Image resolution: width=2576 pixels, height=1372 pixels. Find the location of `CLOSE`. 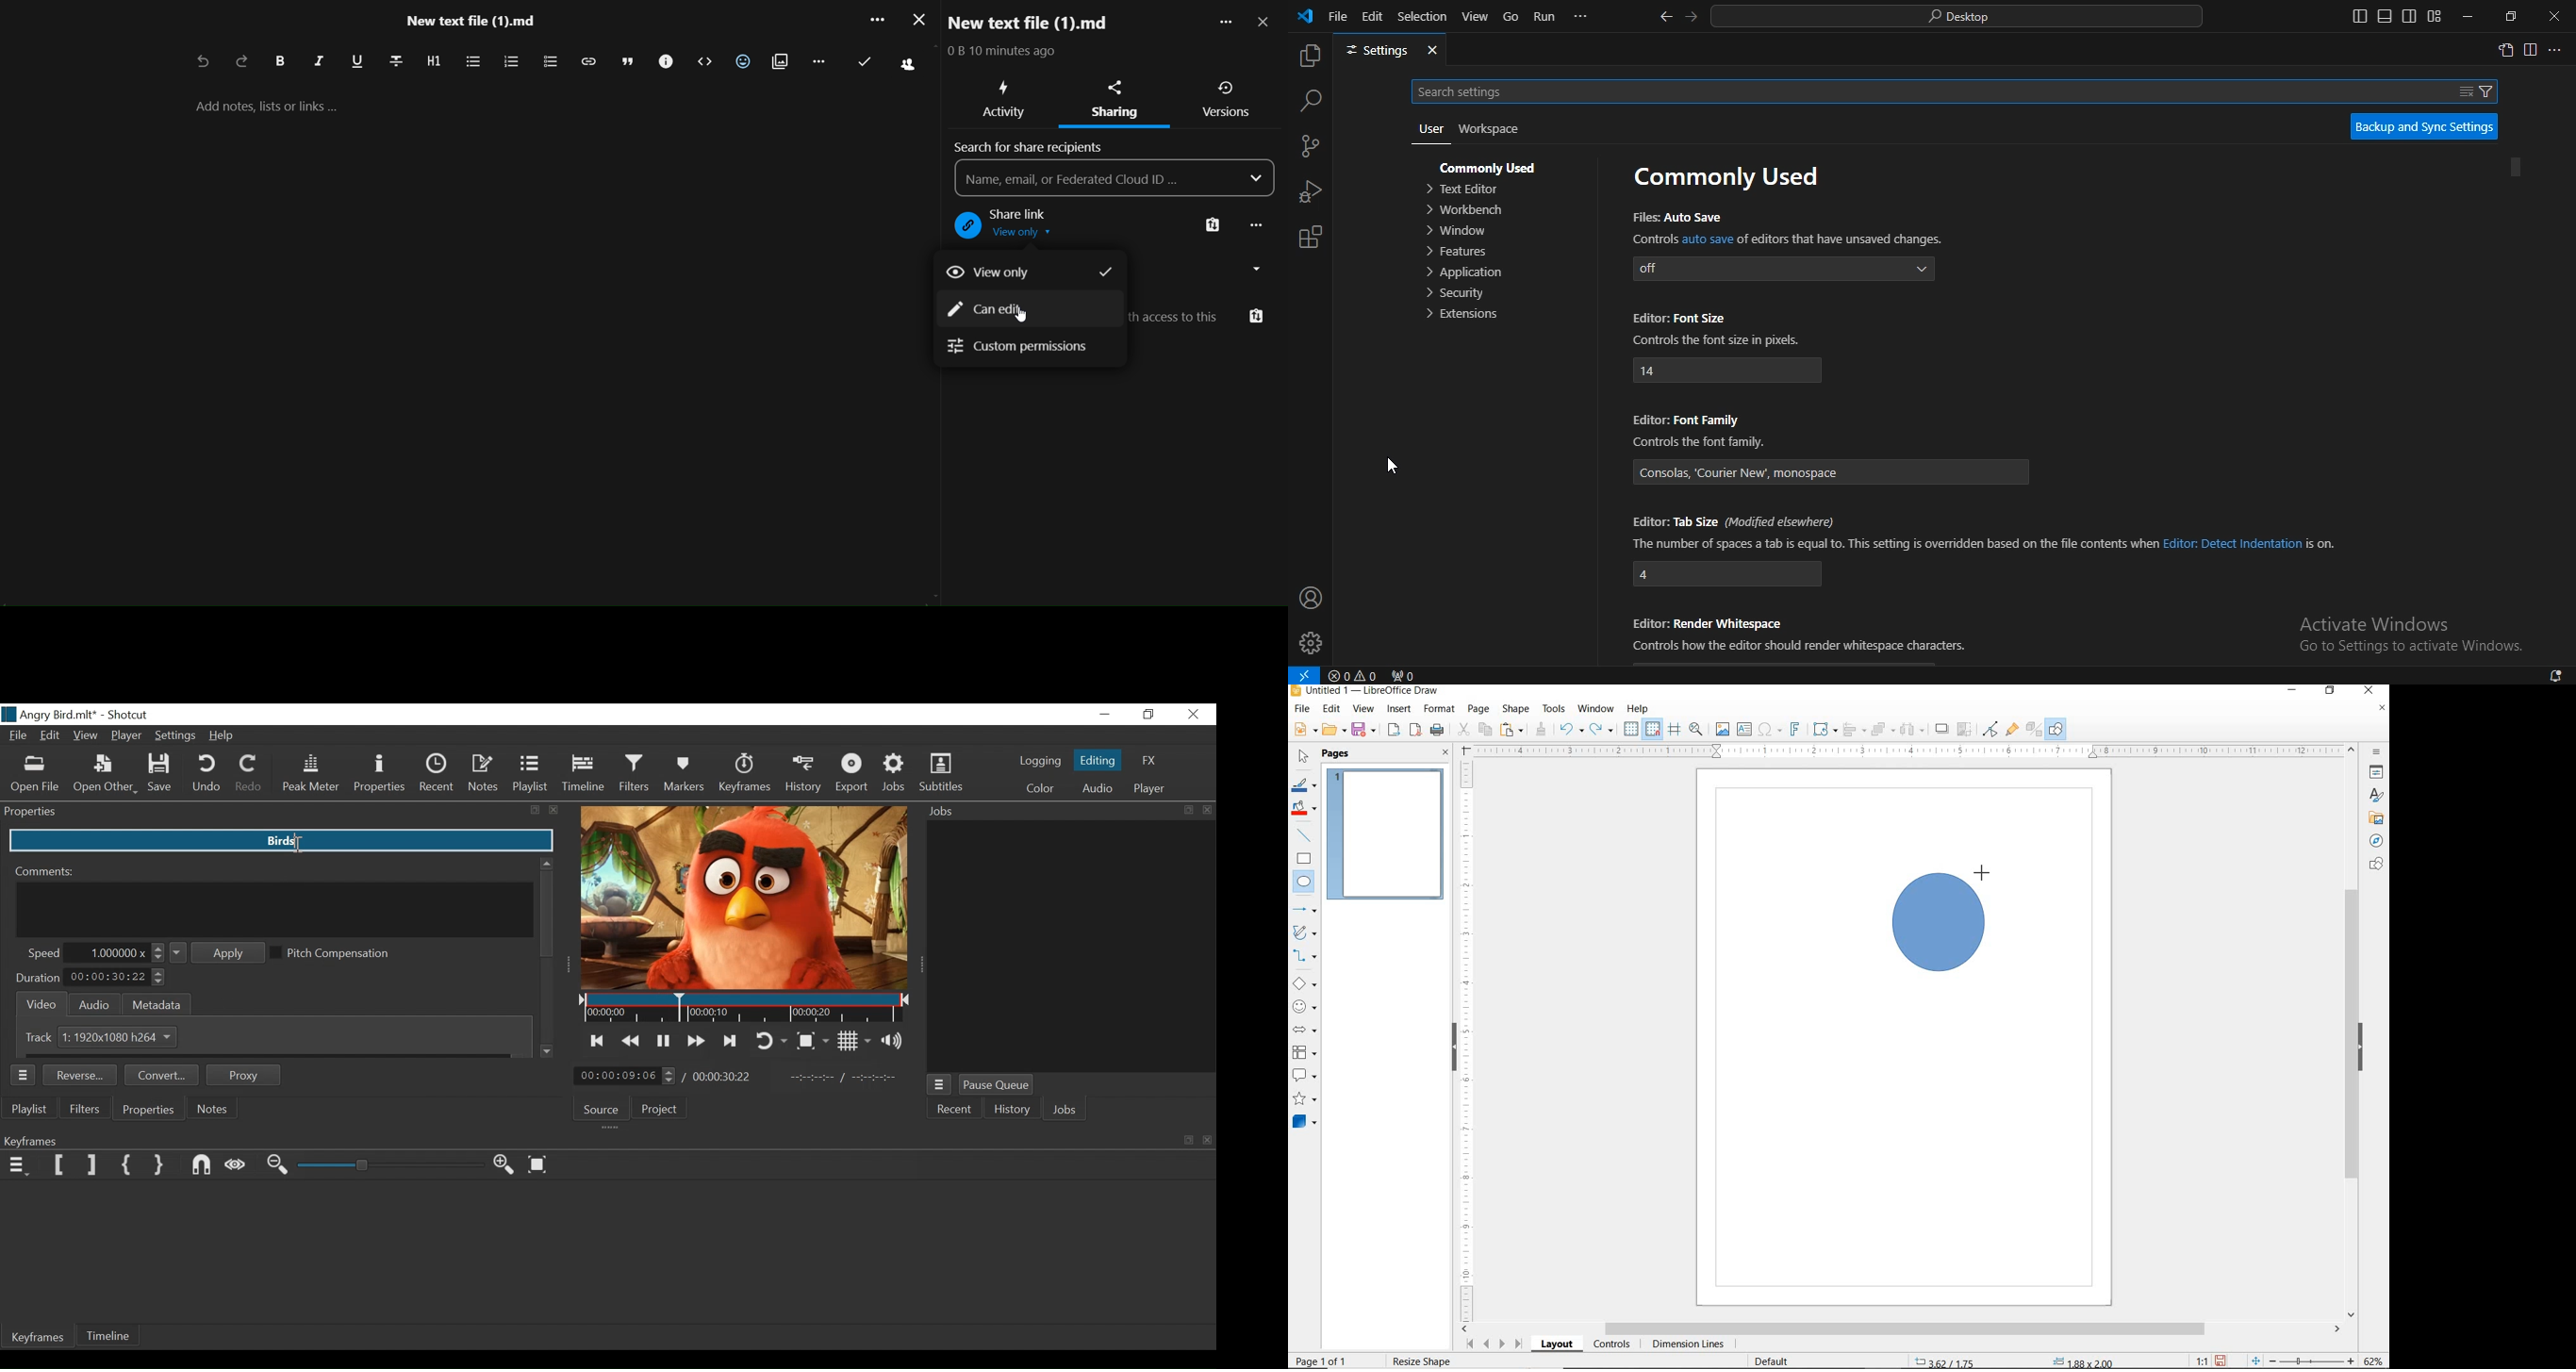

CLOSE is located at coordinates (1445, 753).